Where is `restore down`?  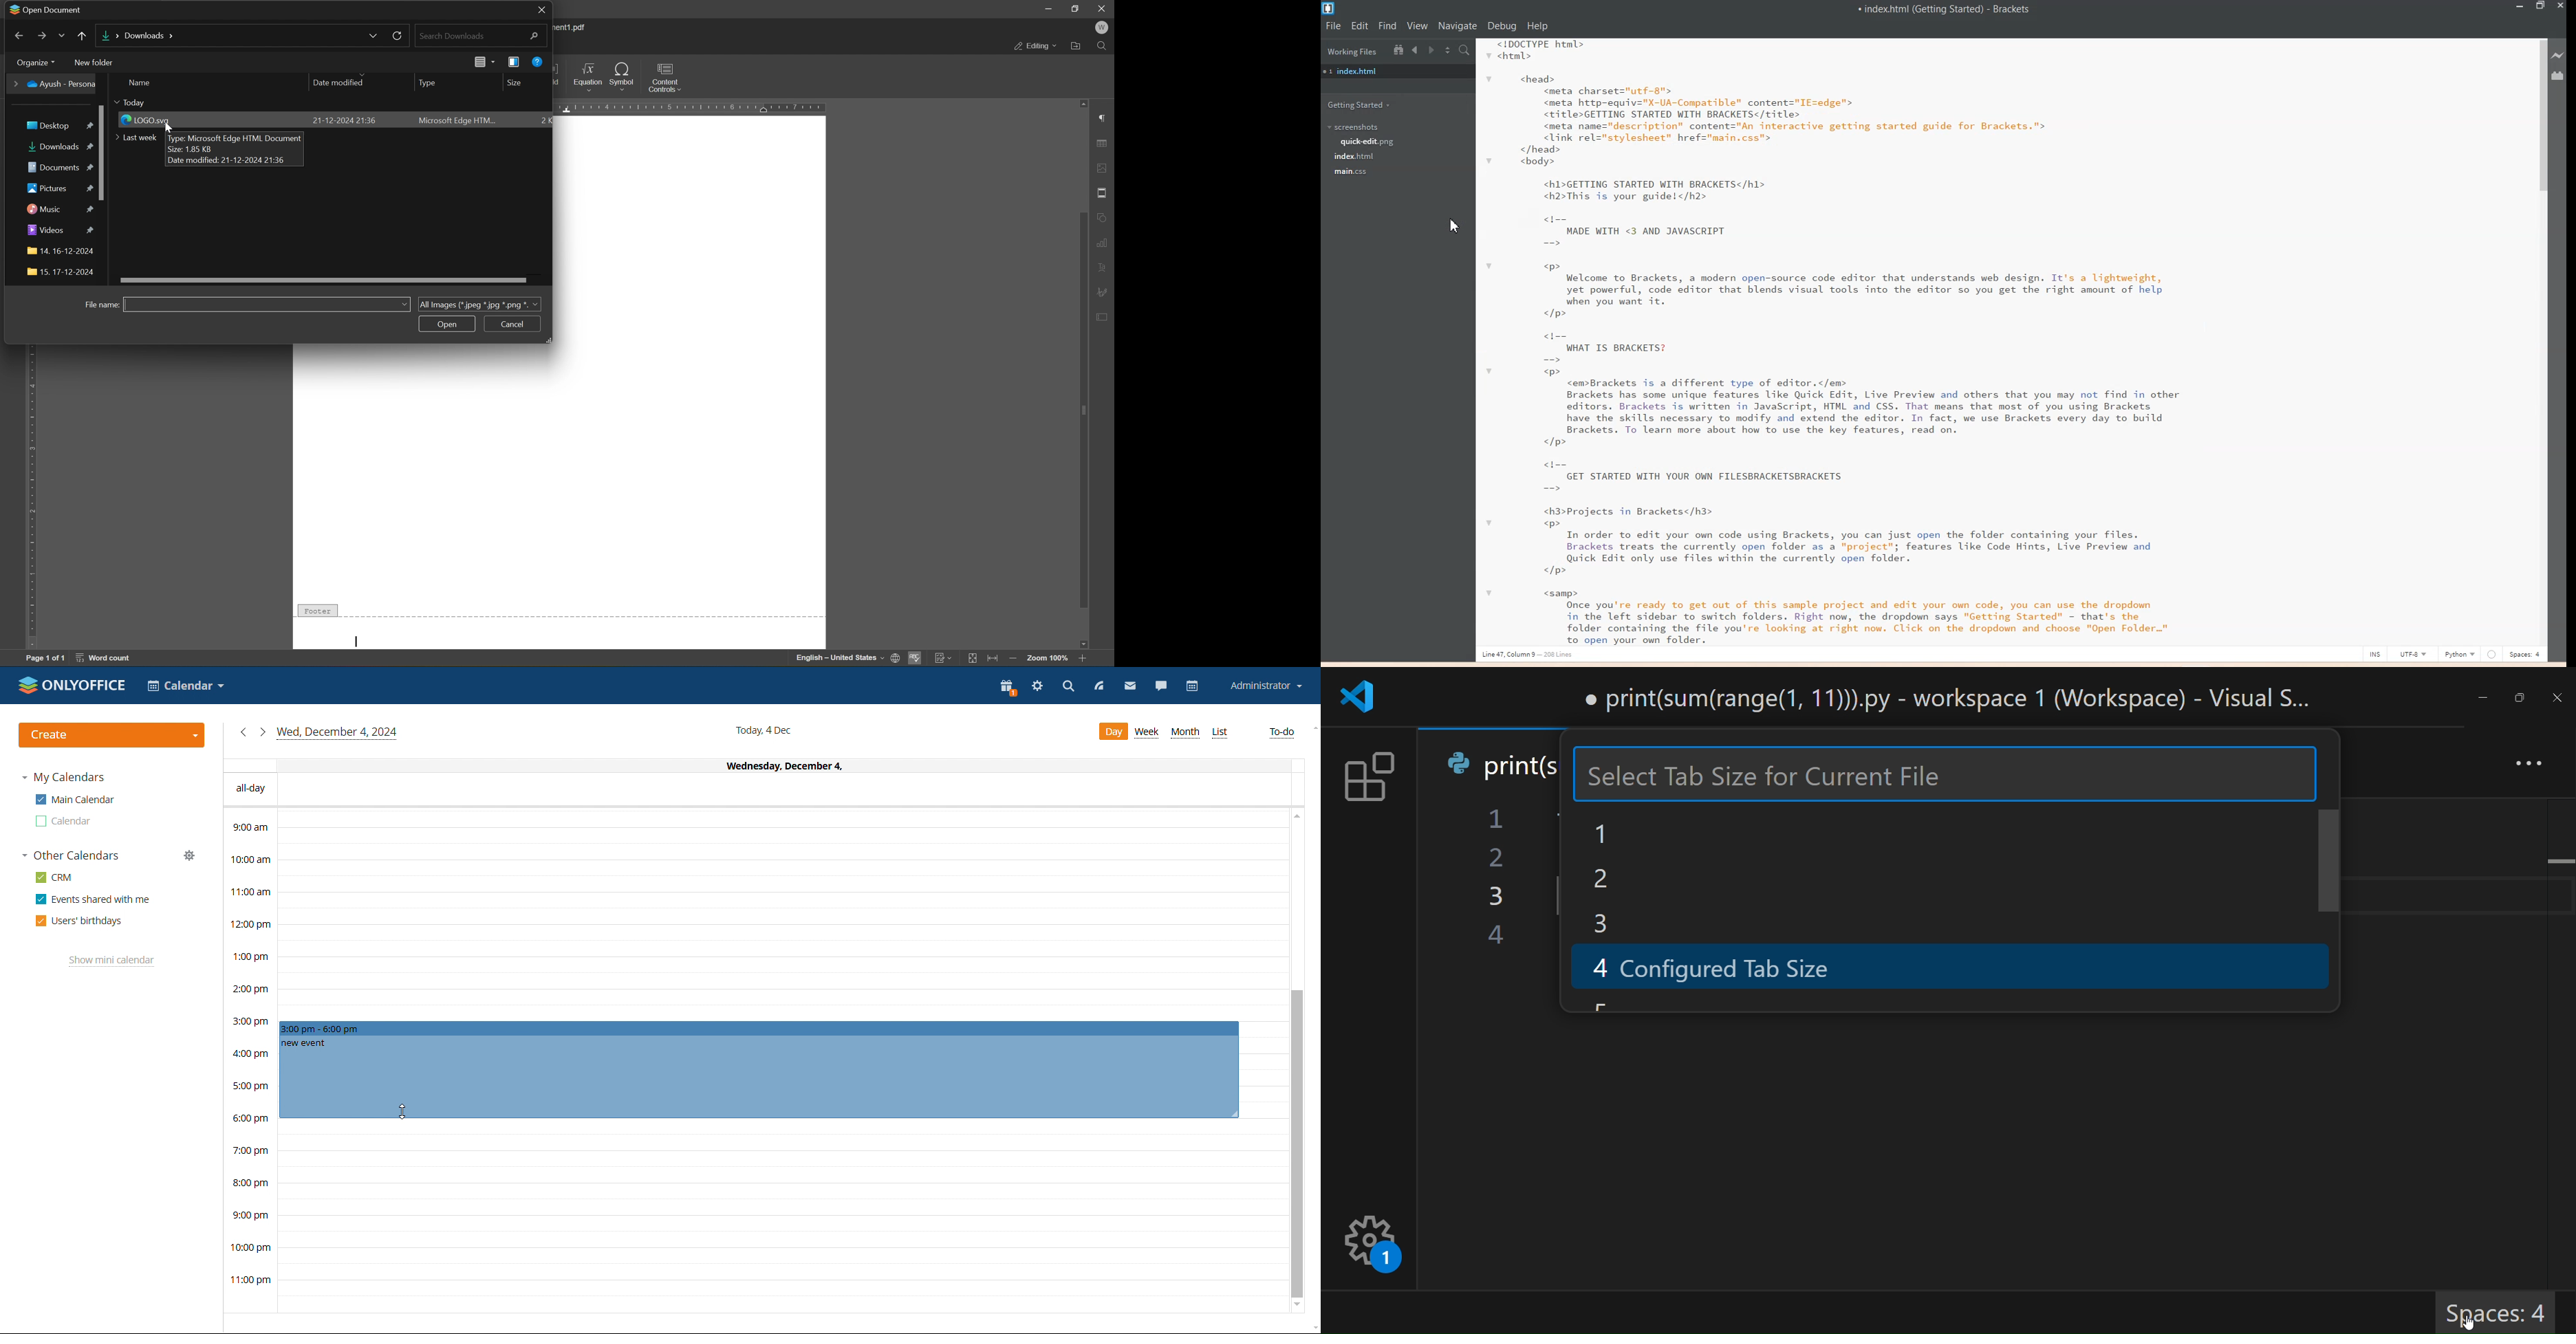
restore down is located at coordinates (1078, 9).